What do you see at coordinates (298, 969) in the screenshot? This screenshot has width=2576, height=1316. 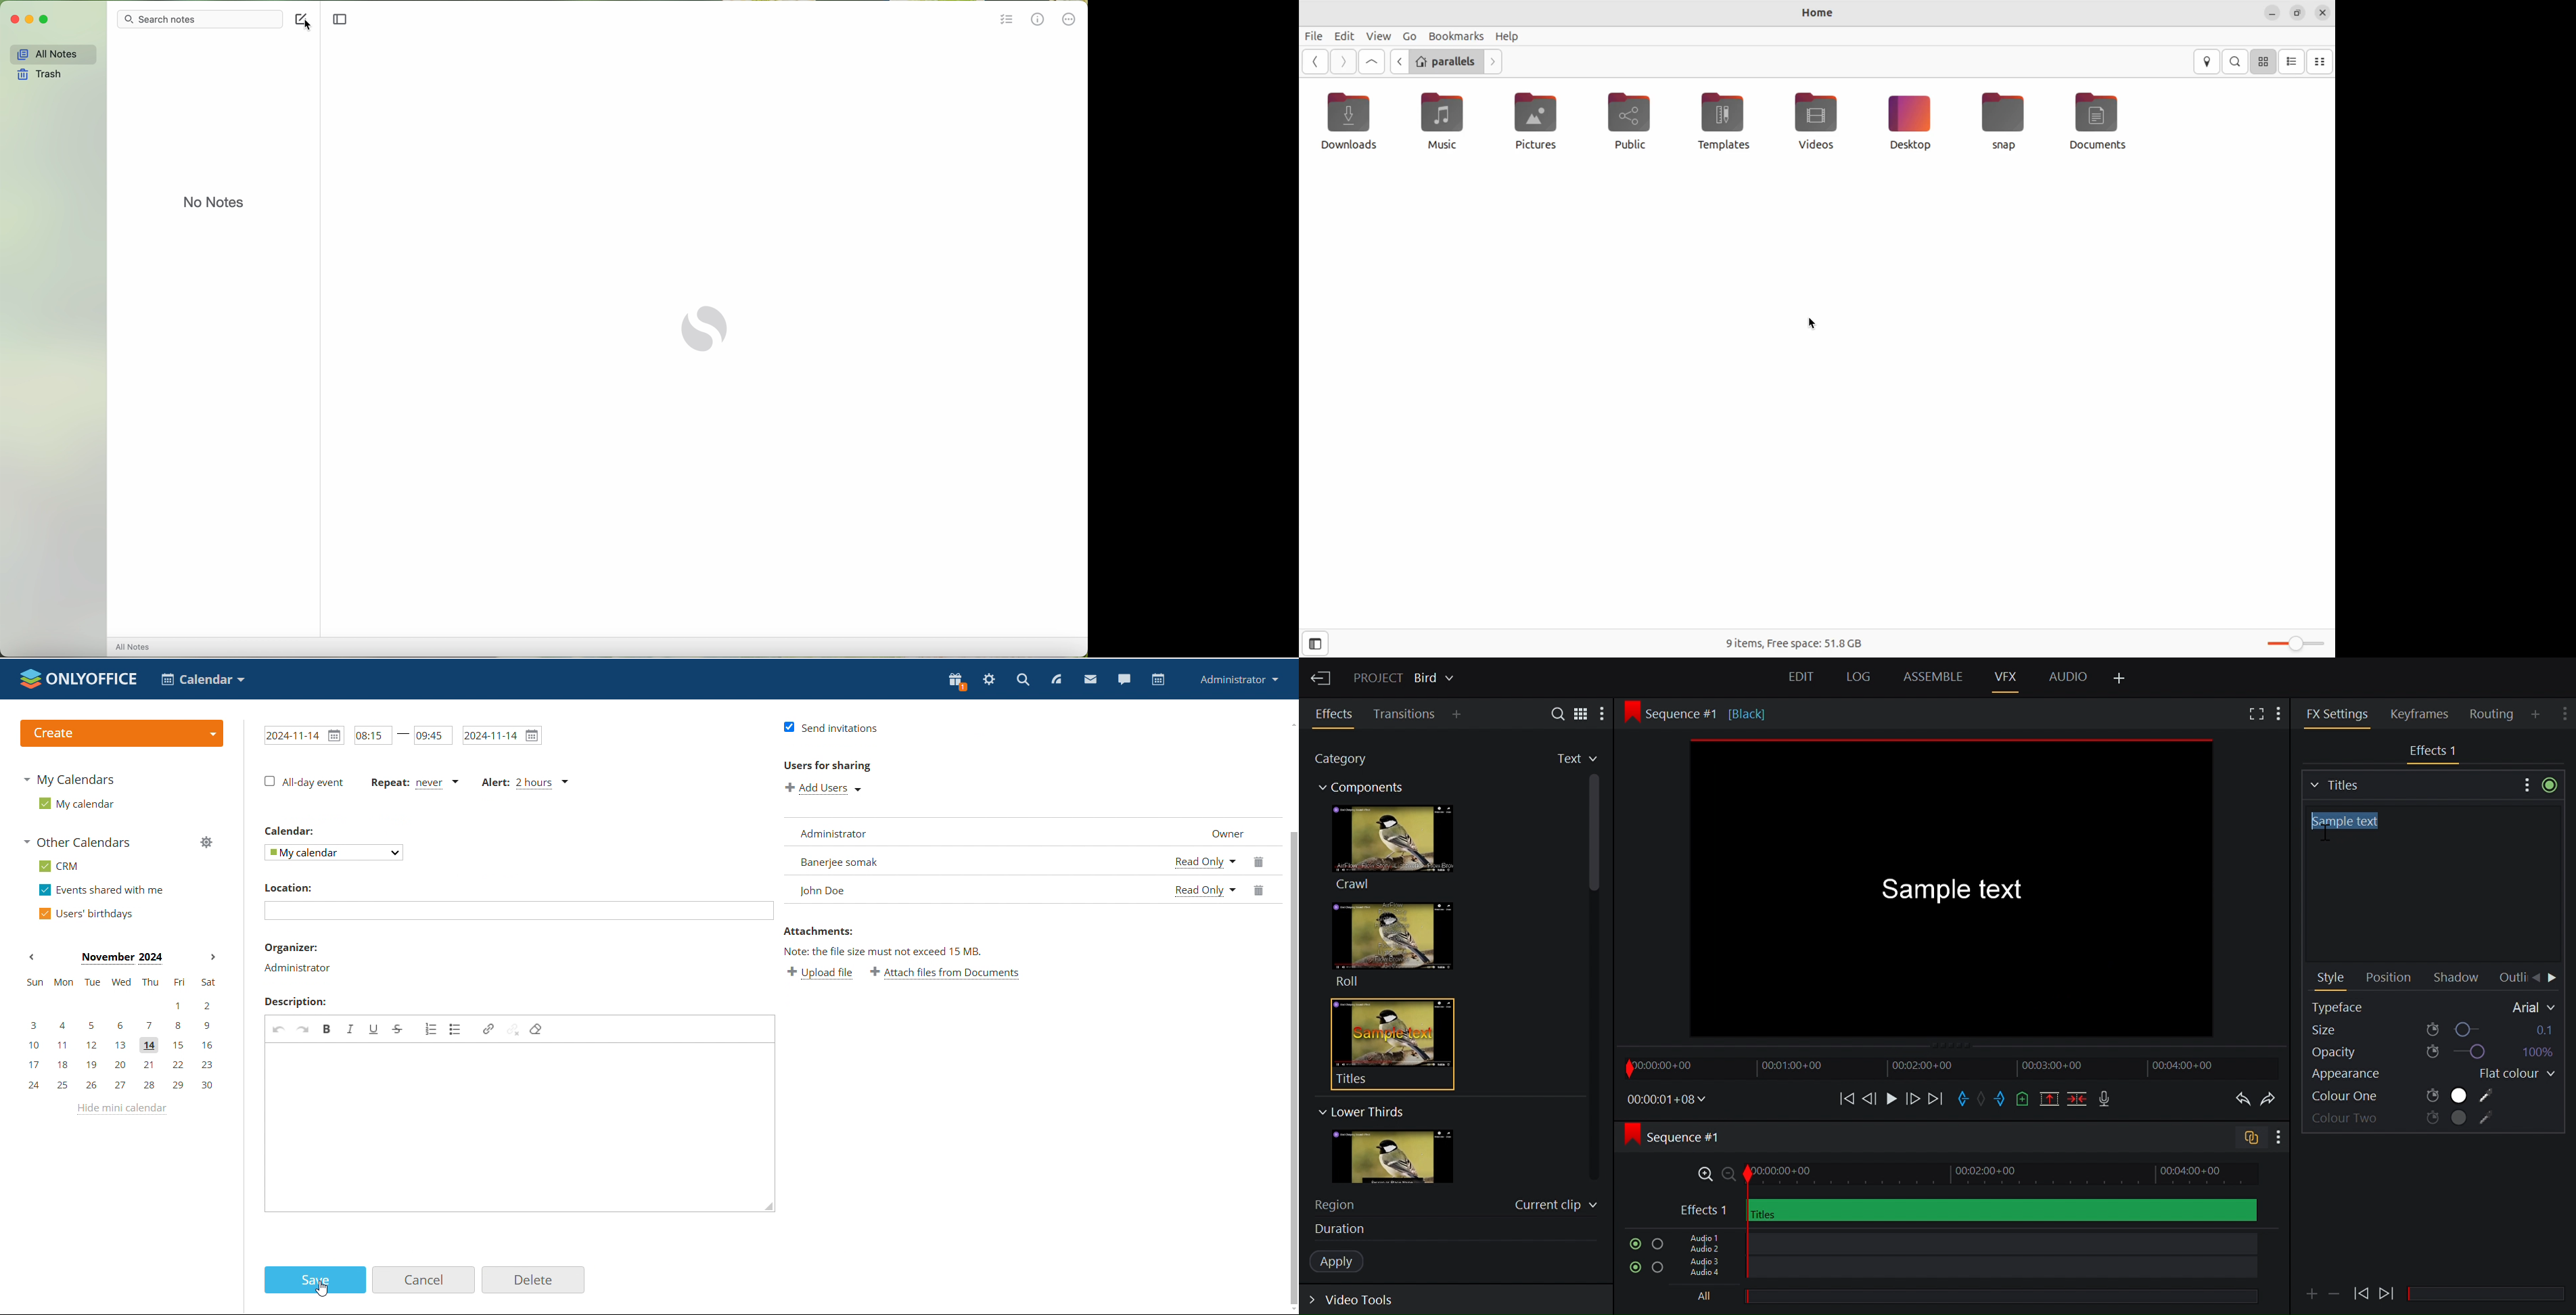 I see `organizer` at bounding box center [298, 969].